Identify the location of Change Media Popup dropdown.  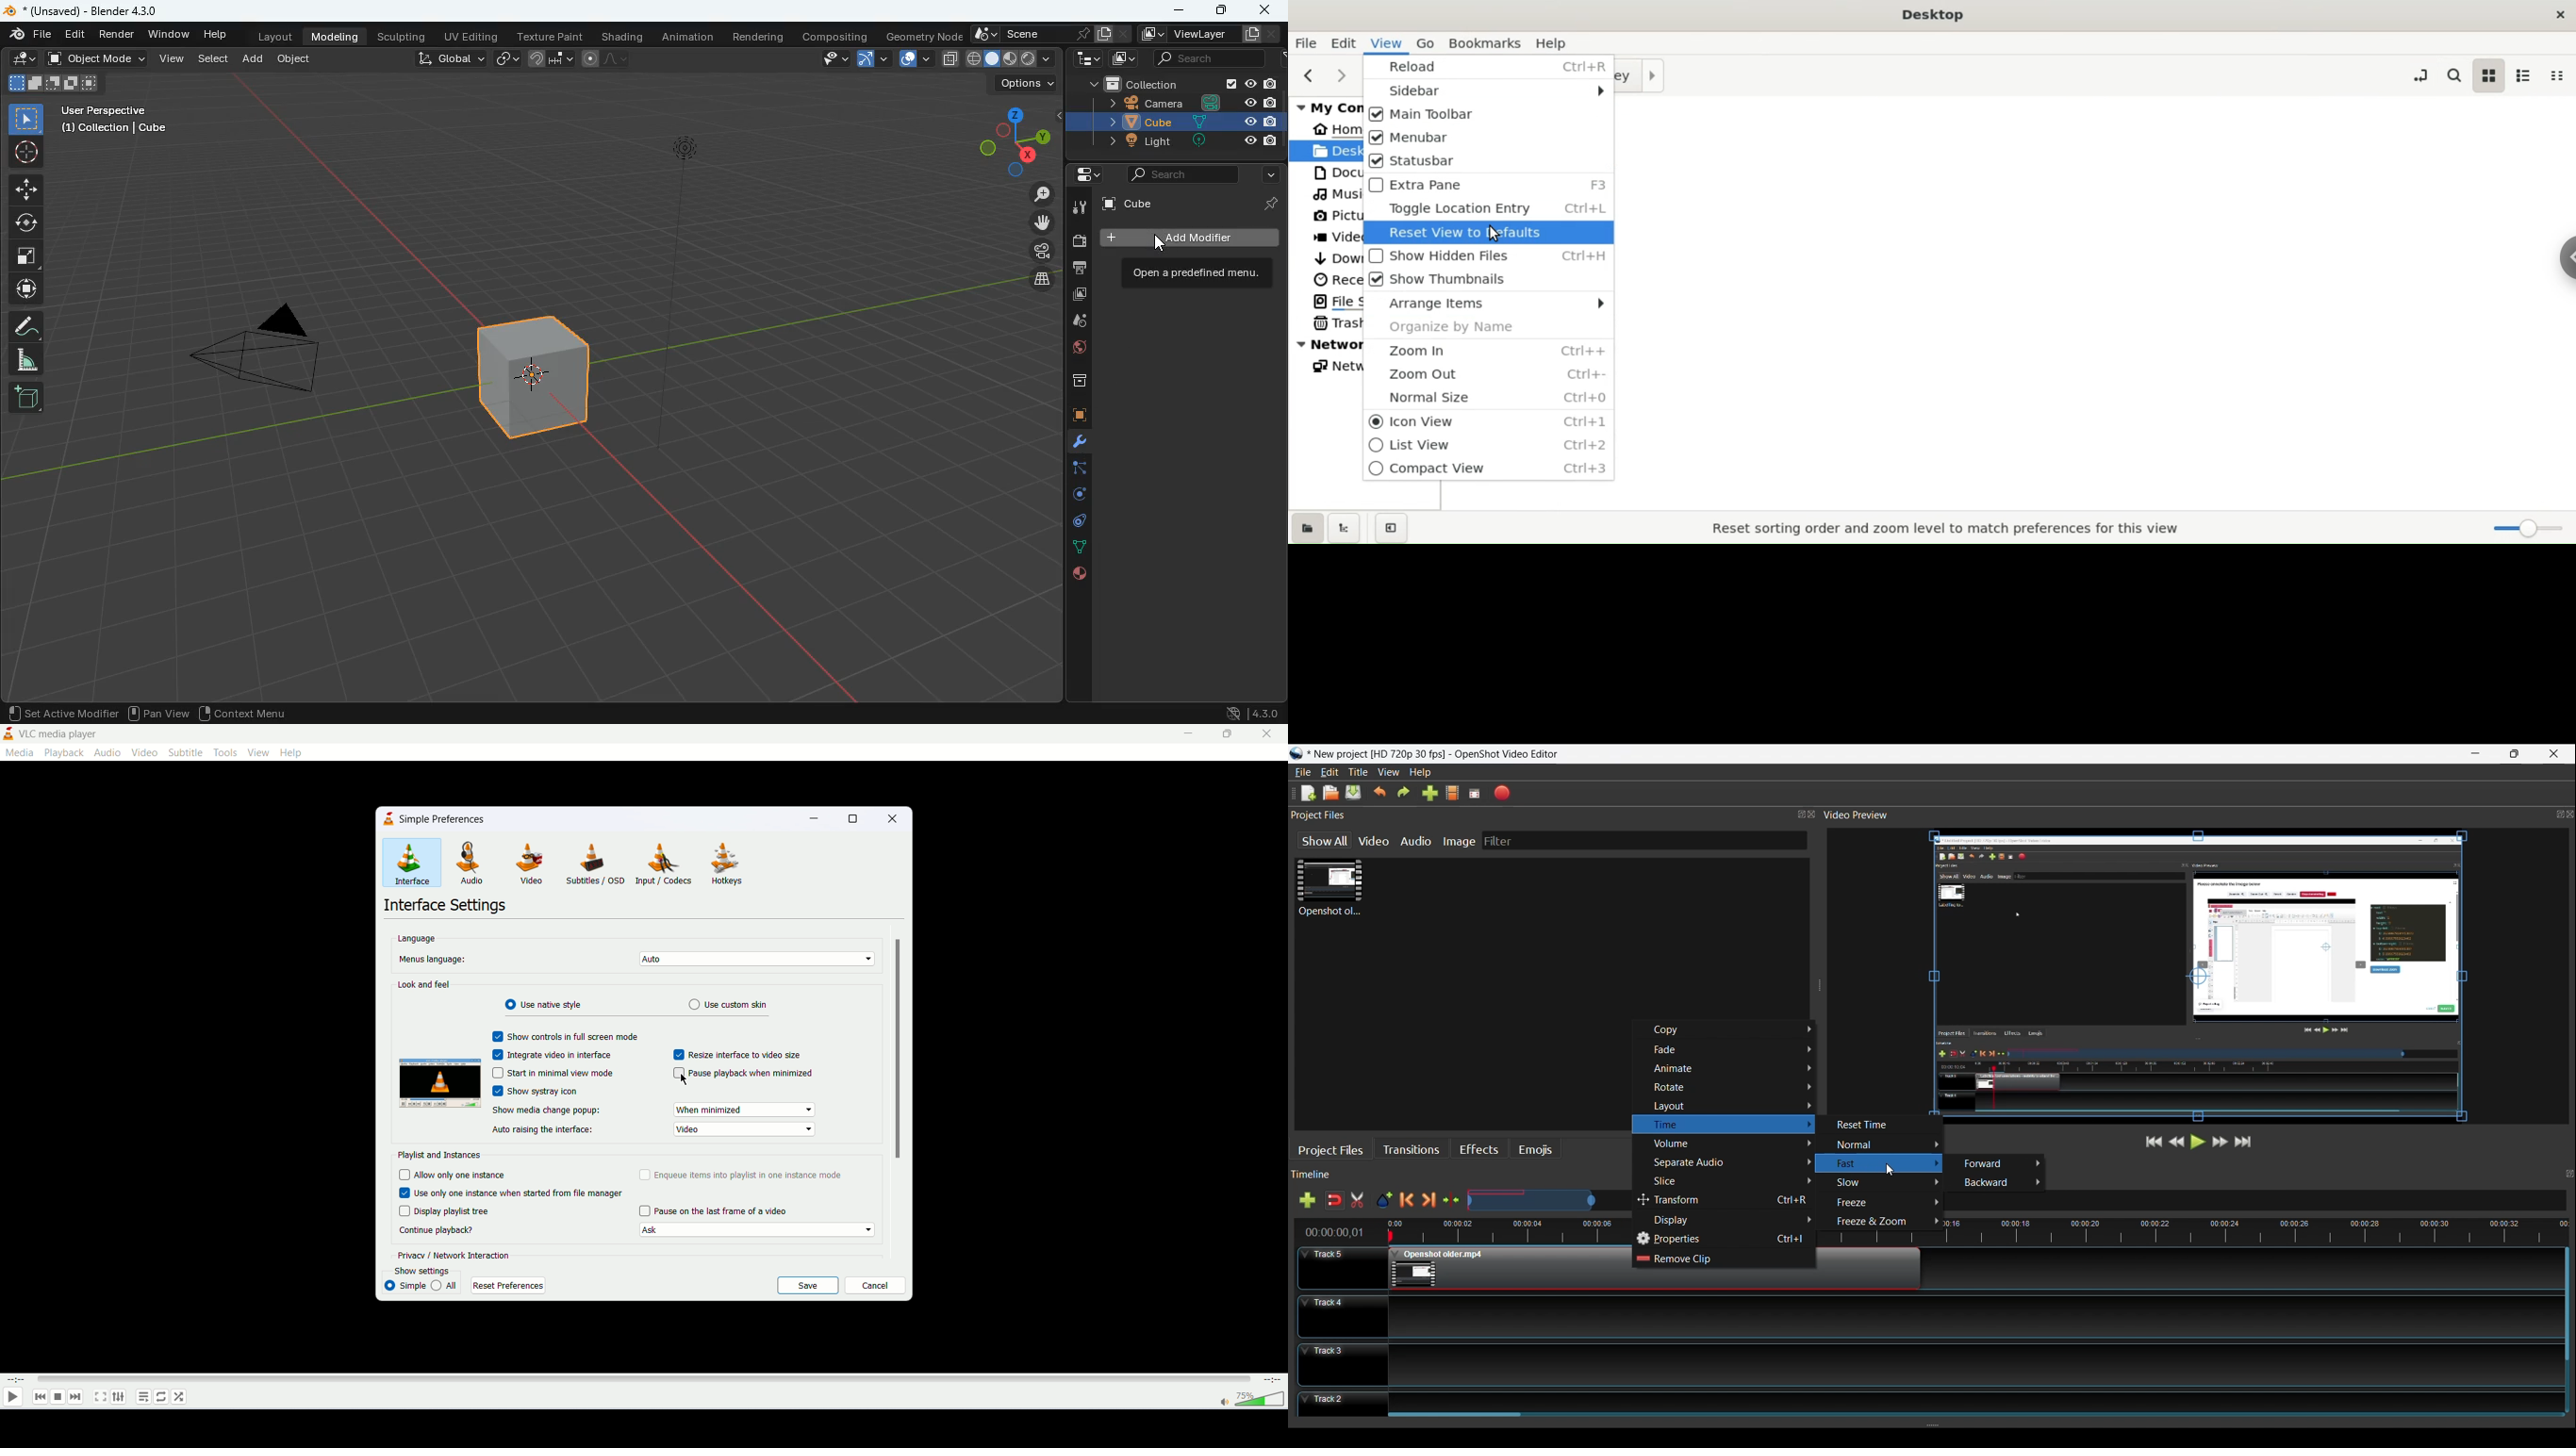
(746, 1110).